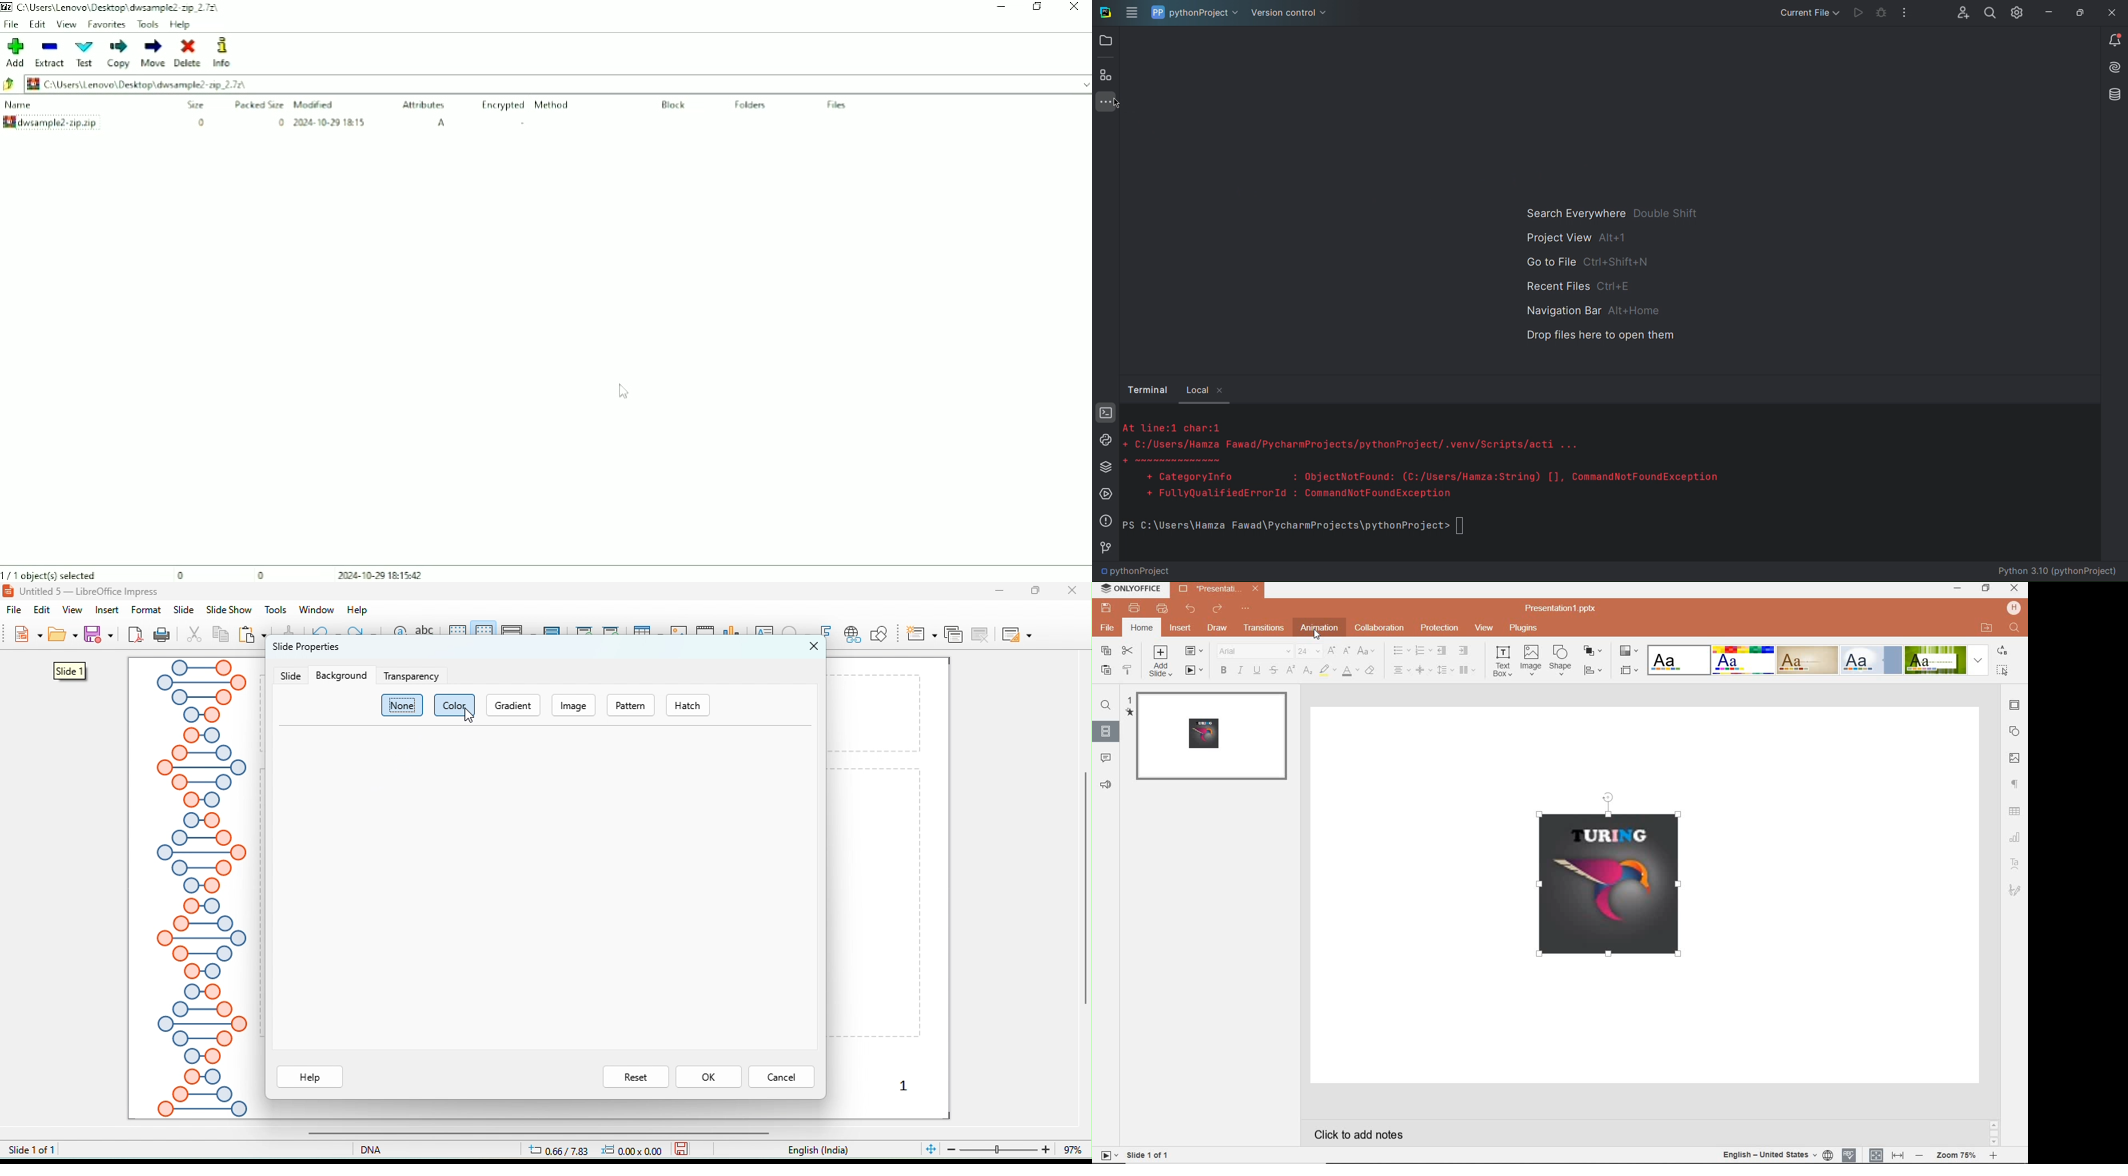  What do you see at coordinates (1105, 550) in the screenshot?
I see `Version Control` at bounding box center [1105, 550].